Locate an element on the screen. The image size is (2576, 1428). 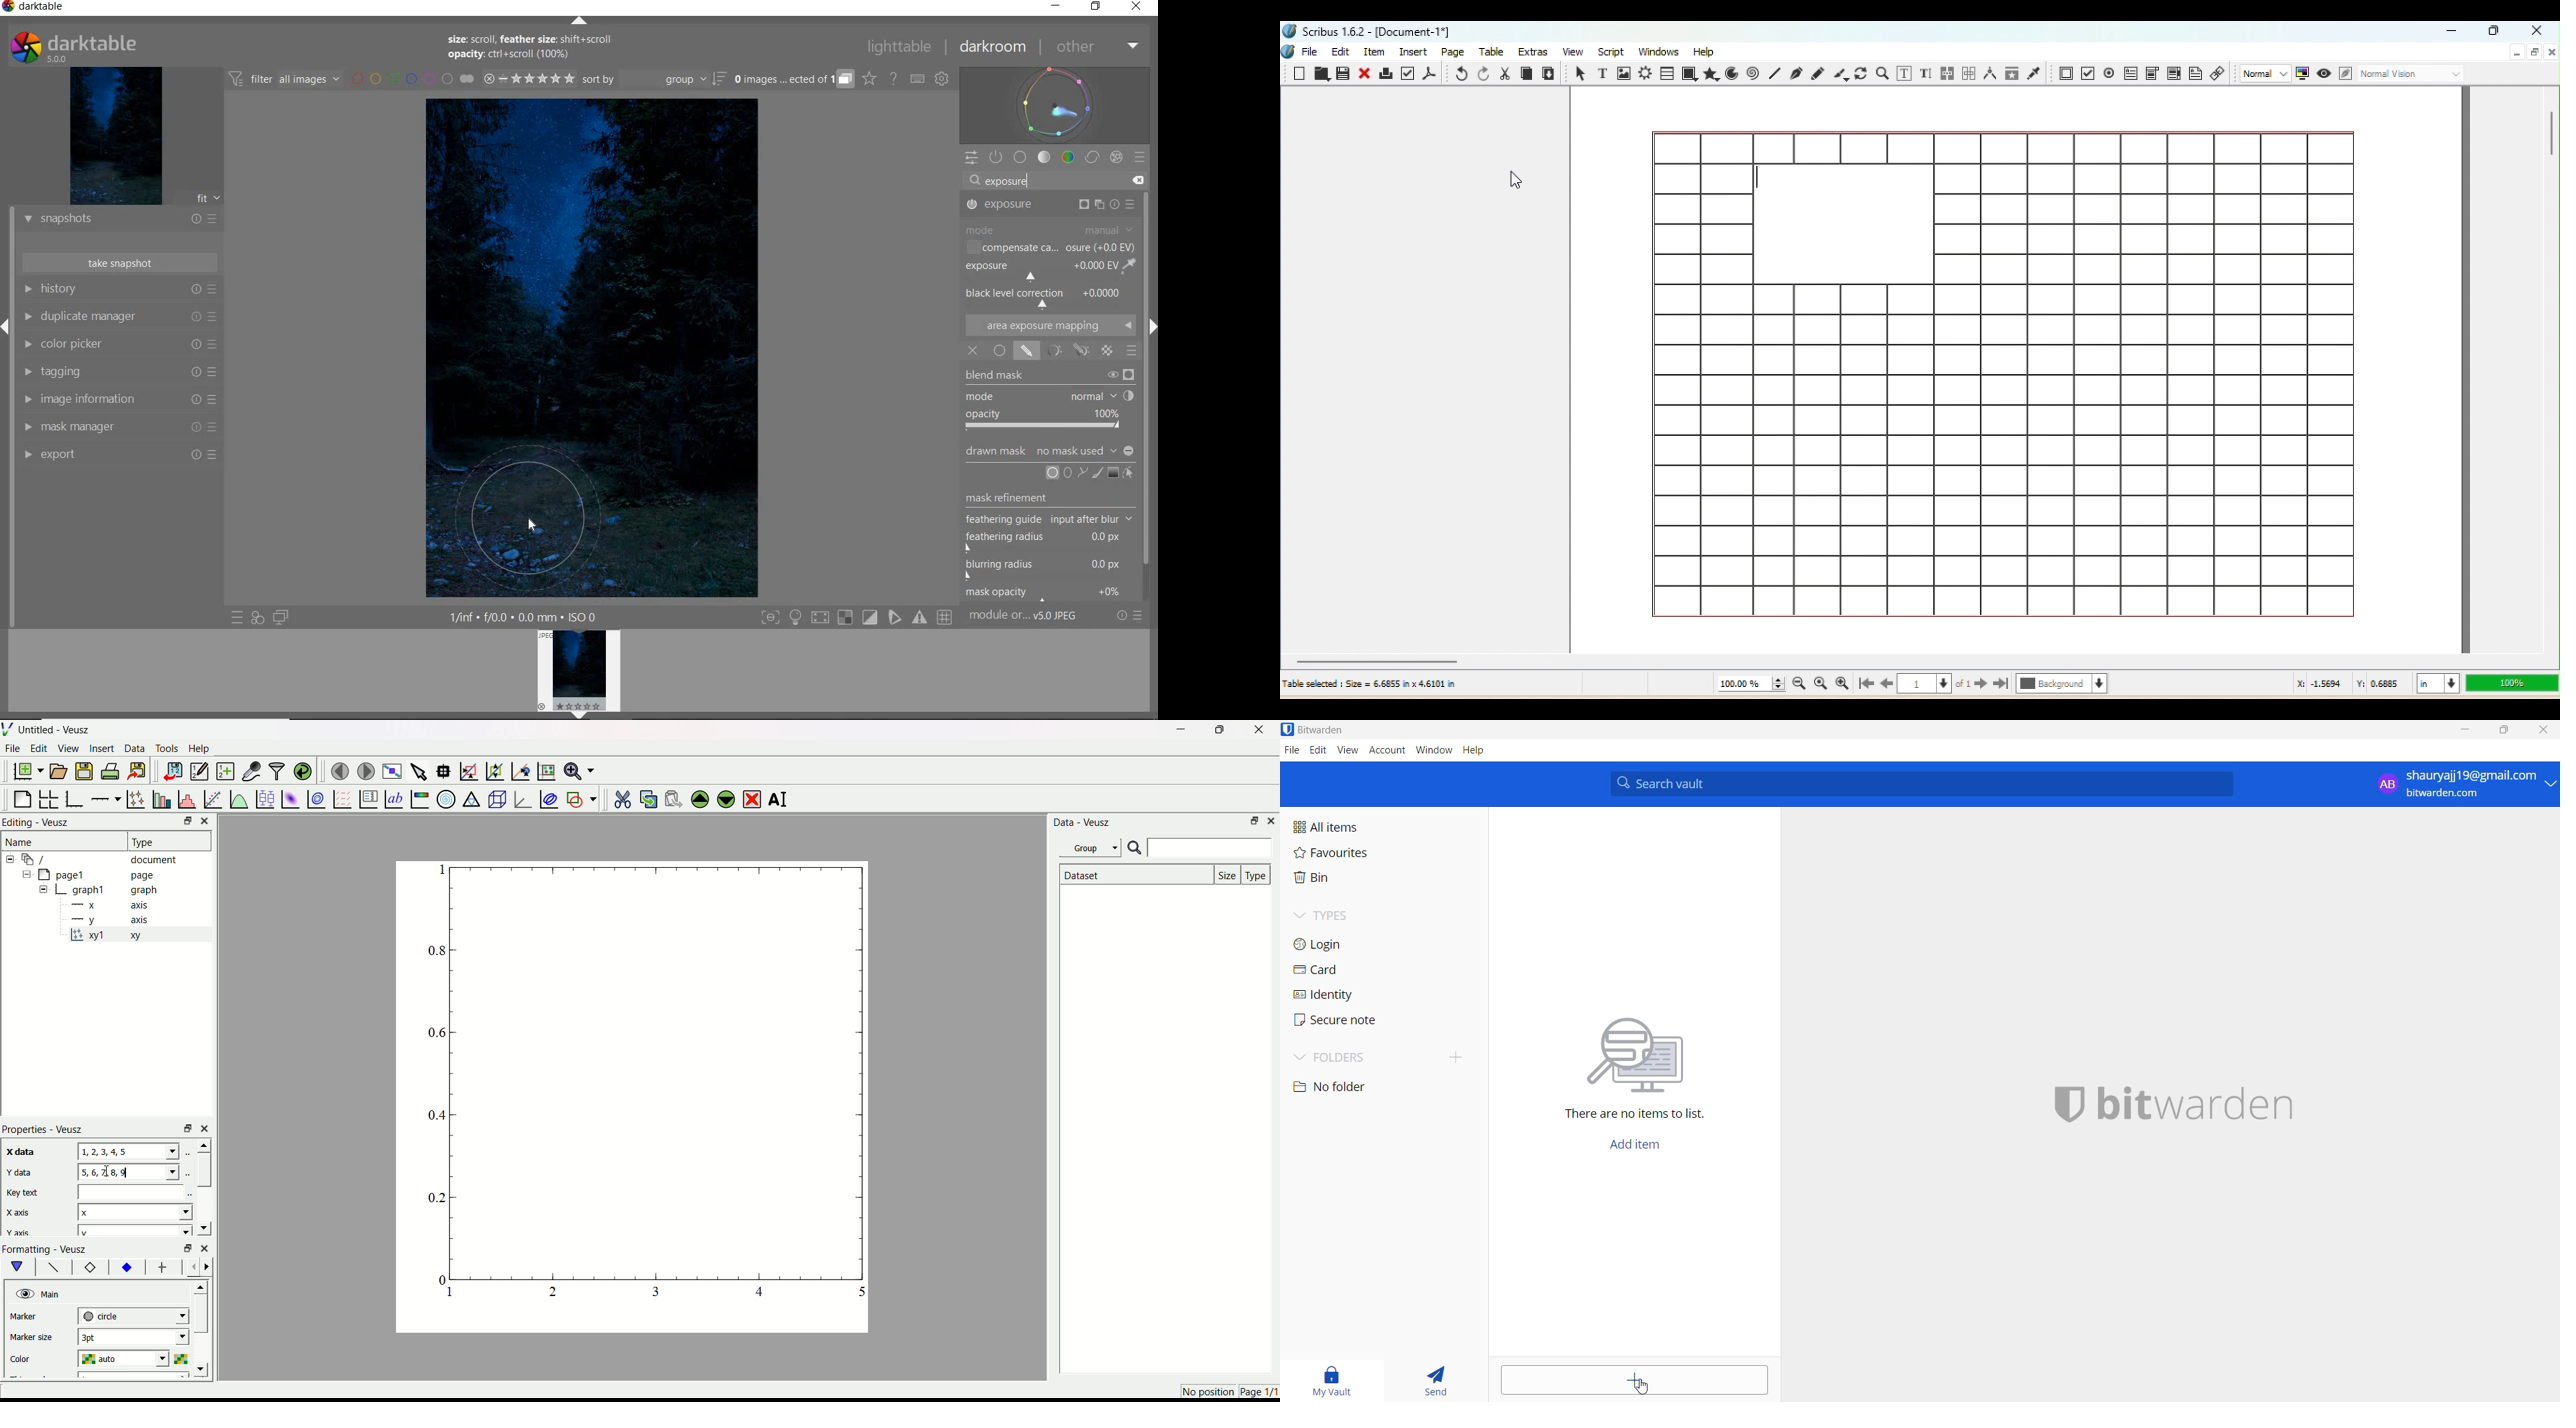
Insert is located at coordinates (1416, 51).